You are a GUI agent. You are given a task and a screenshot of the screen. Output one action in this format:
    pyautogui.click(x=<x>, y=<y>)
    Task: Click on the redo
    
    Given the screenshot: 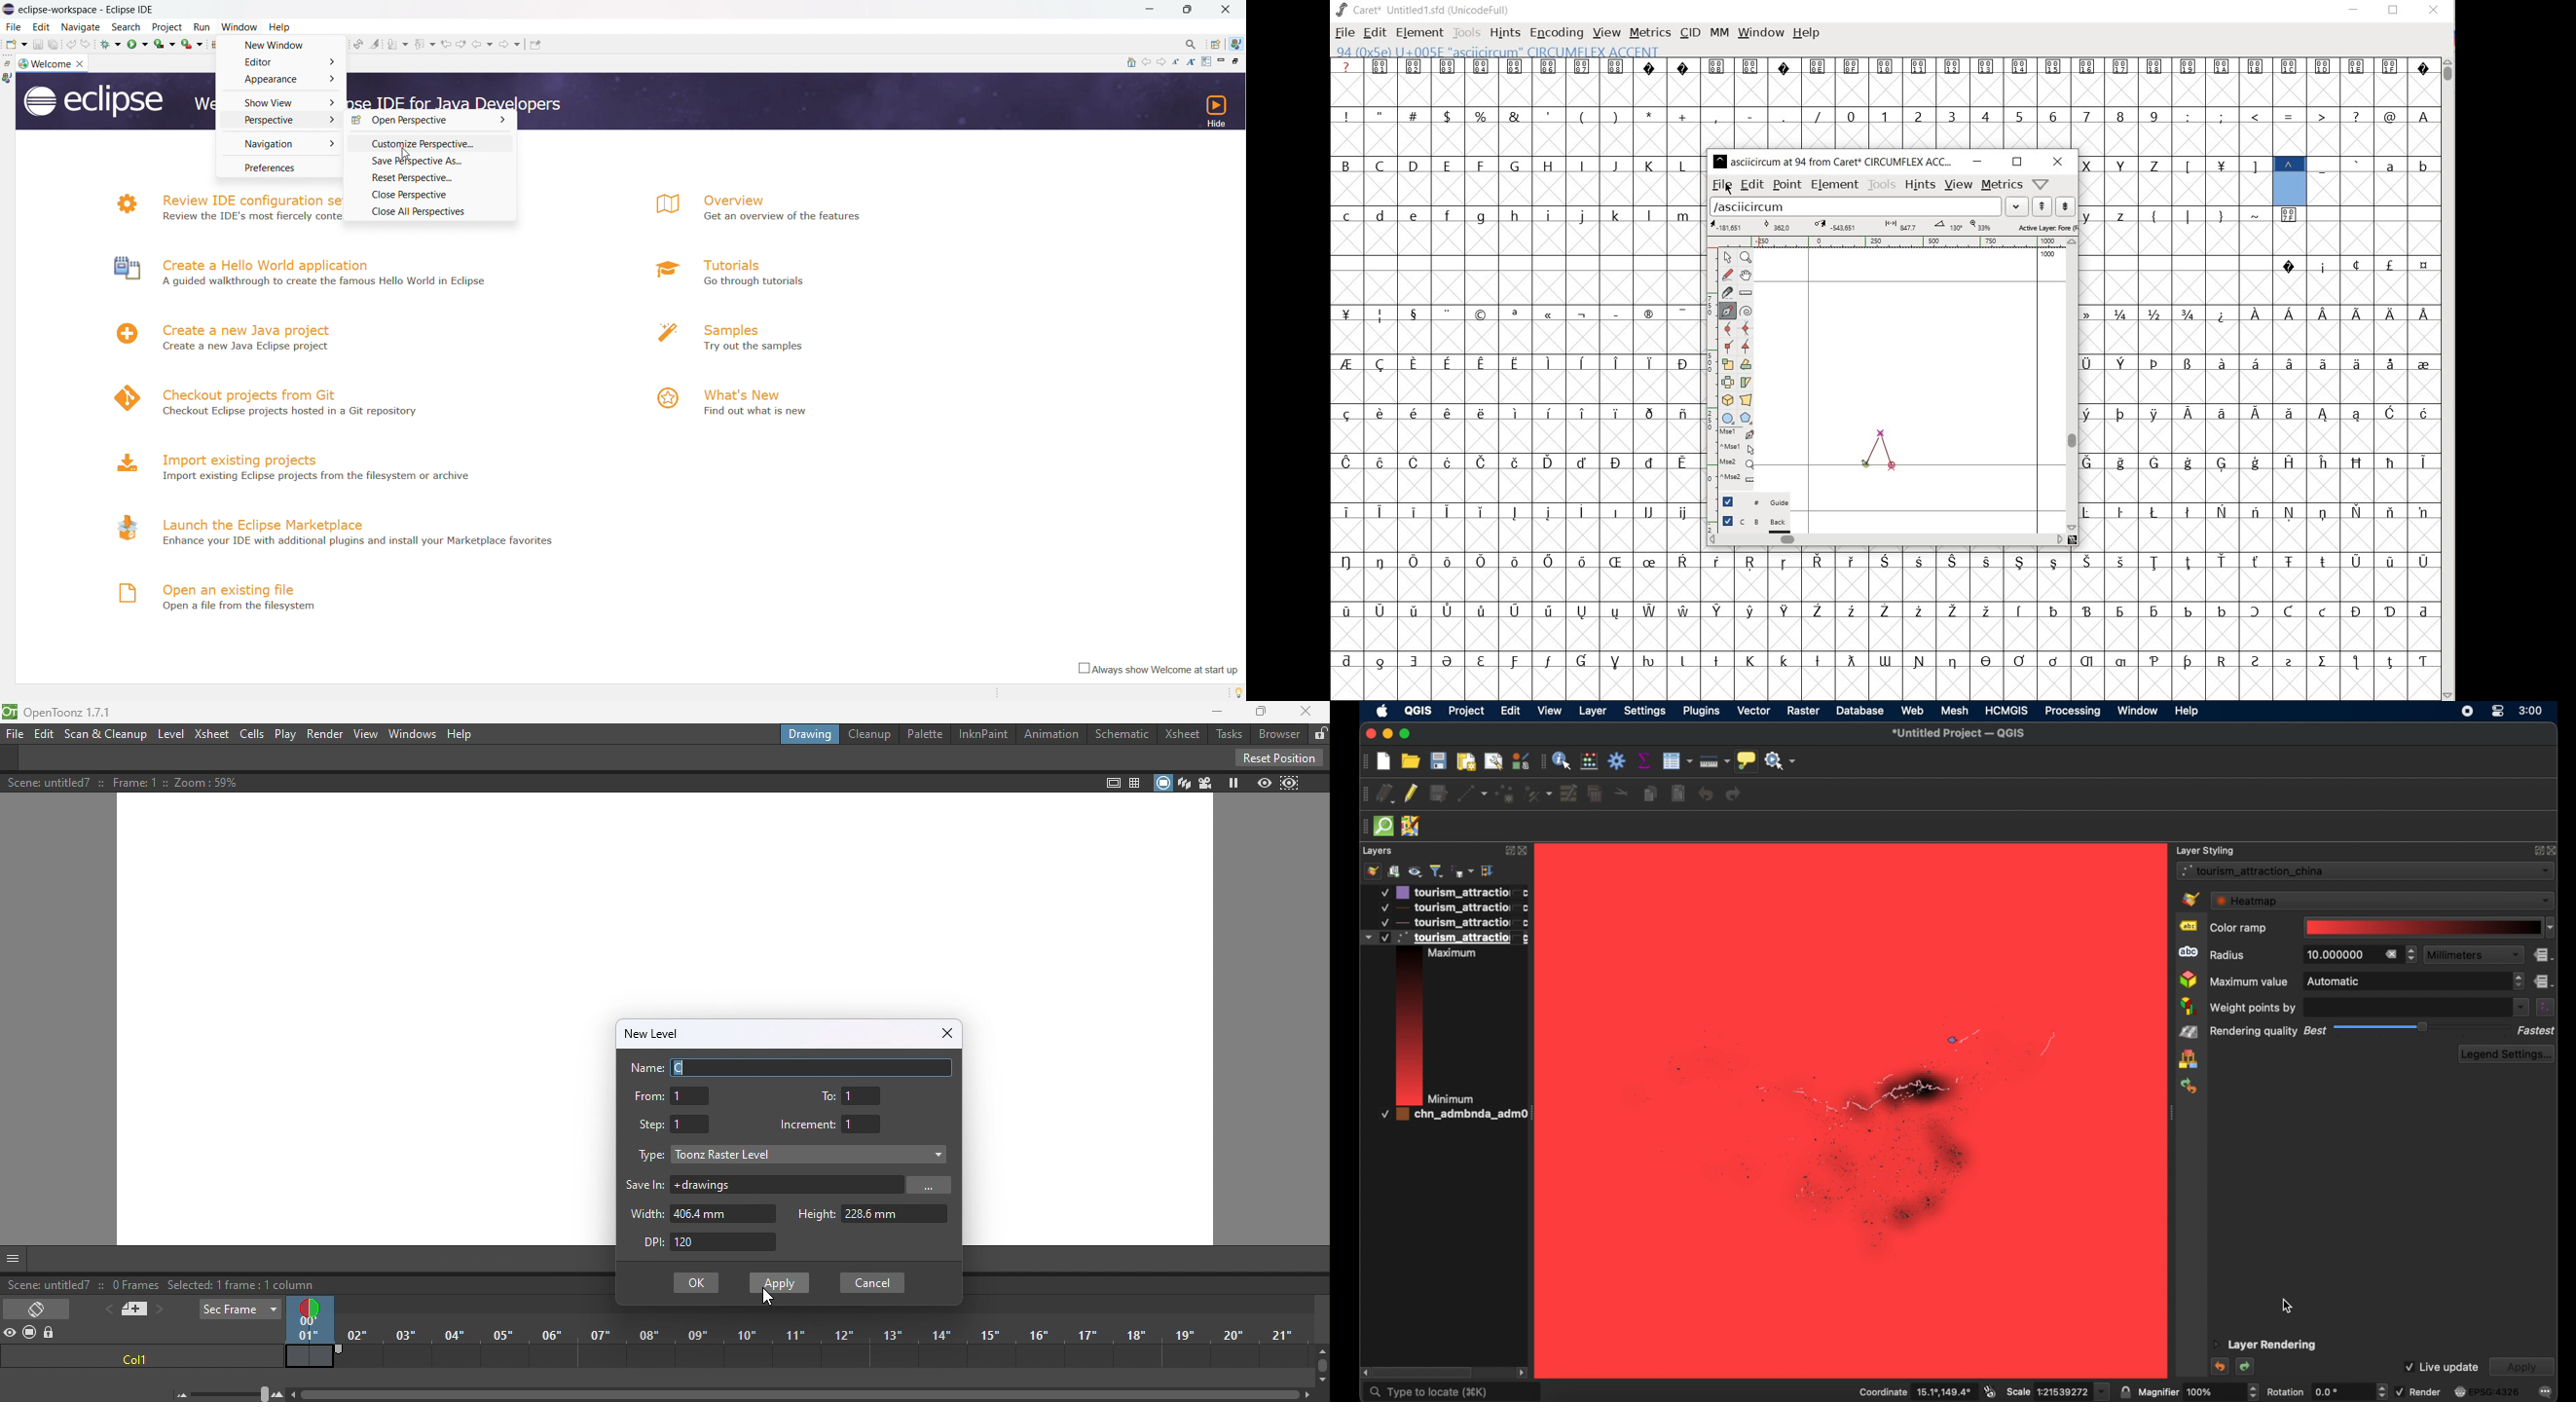 What is the action you would take?
    pyautogui.click(x=87, y=44)
    